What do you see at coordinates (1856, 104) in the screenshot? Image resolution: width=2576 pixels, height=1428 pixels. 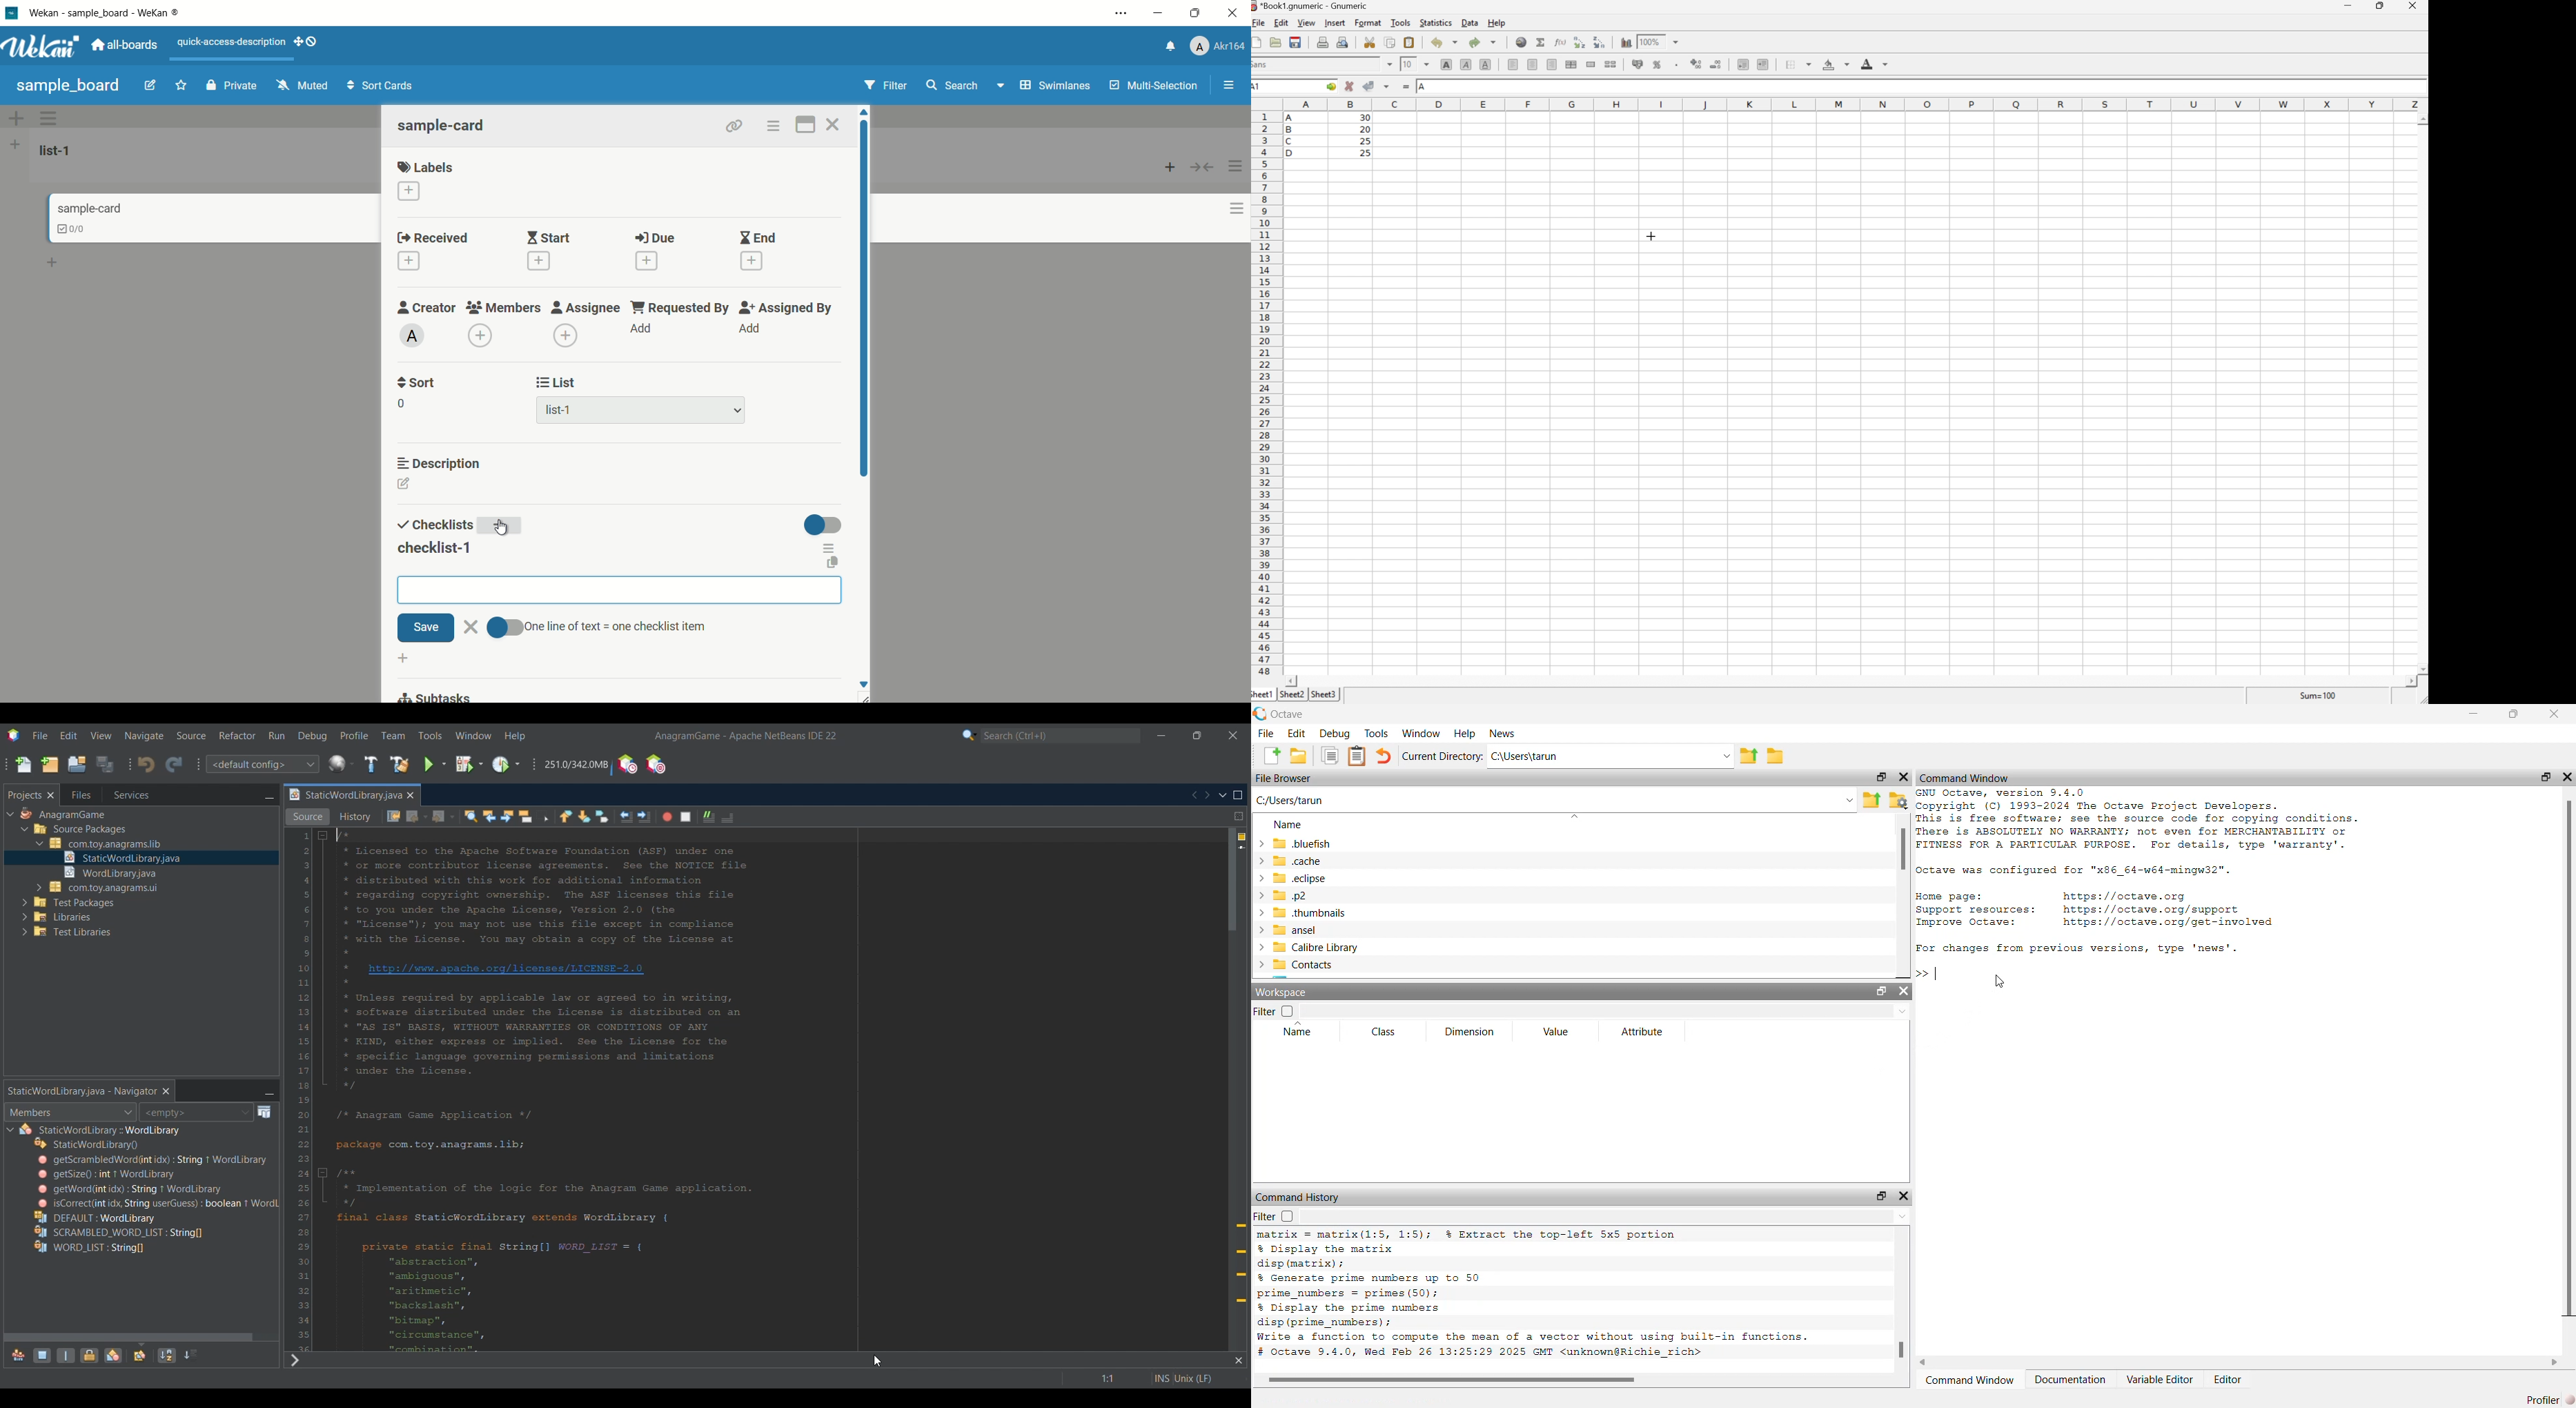 I see `Column names` at bounding box center [1856, 104].